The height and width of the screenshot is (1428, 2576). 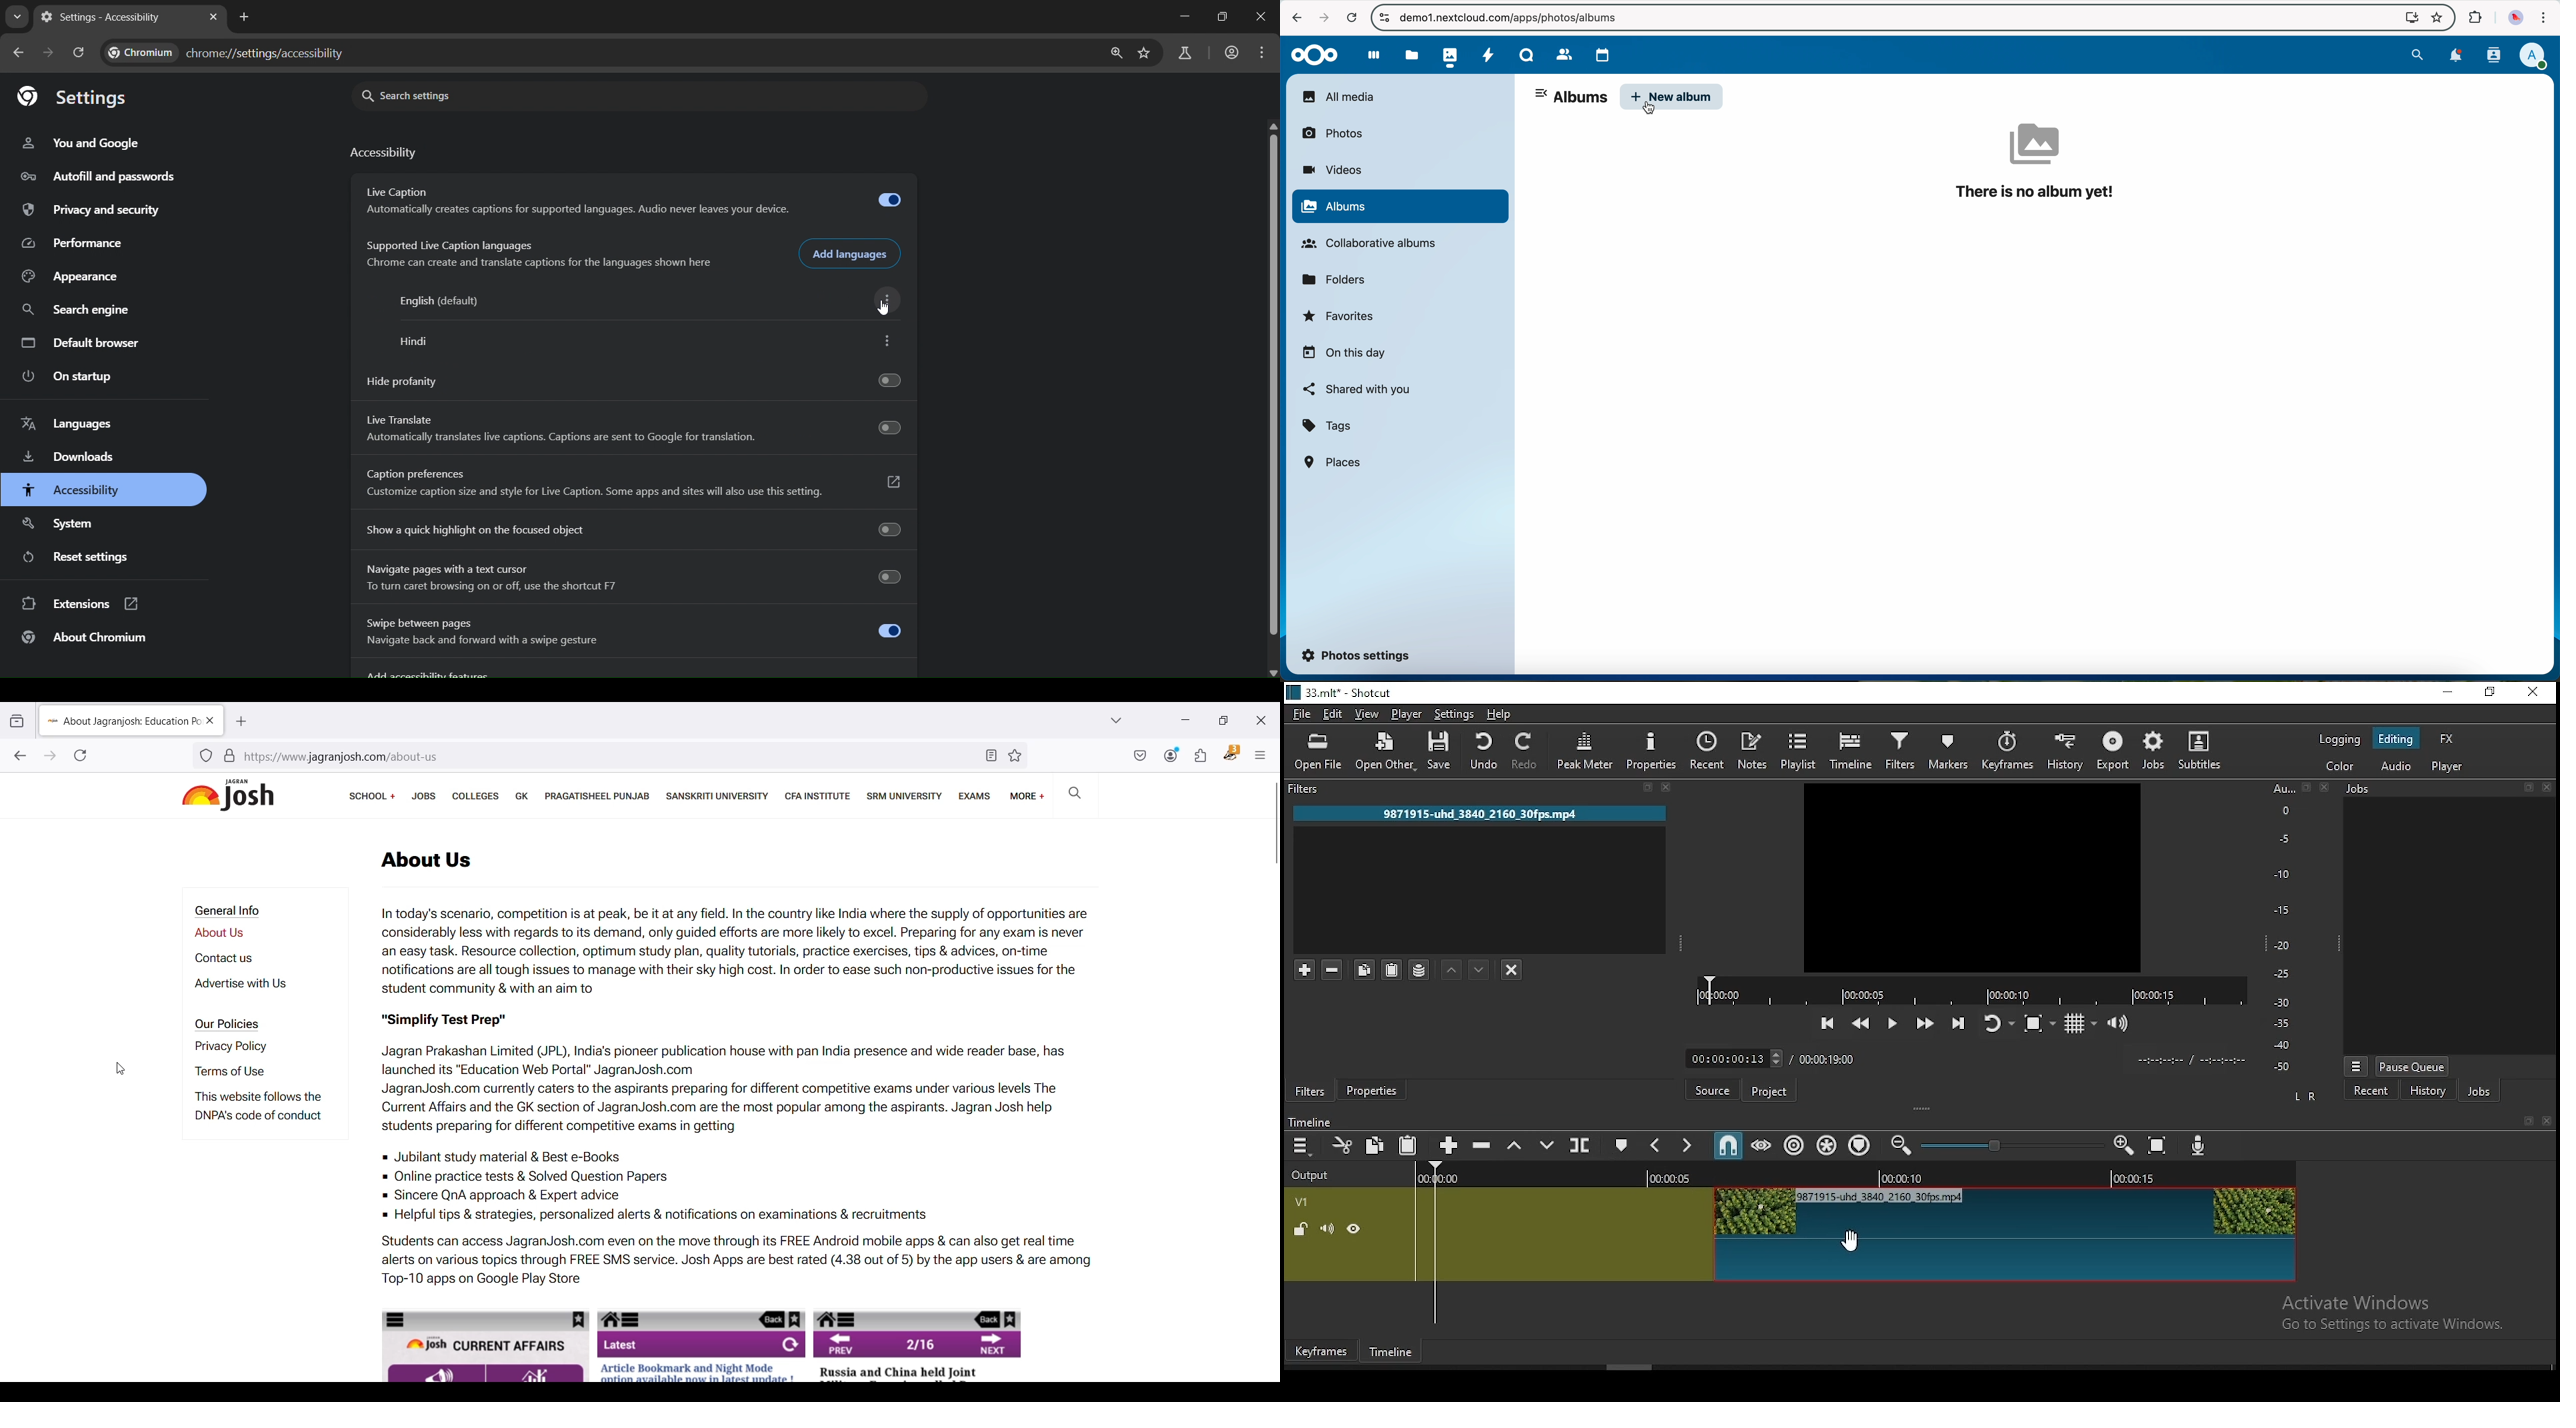 What do you see at coordinates (1117, 720) in the screenshot?
I see `List all tabs` at bounding box center [1117, 720].